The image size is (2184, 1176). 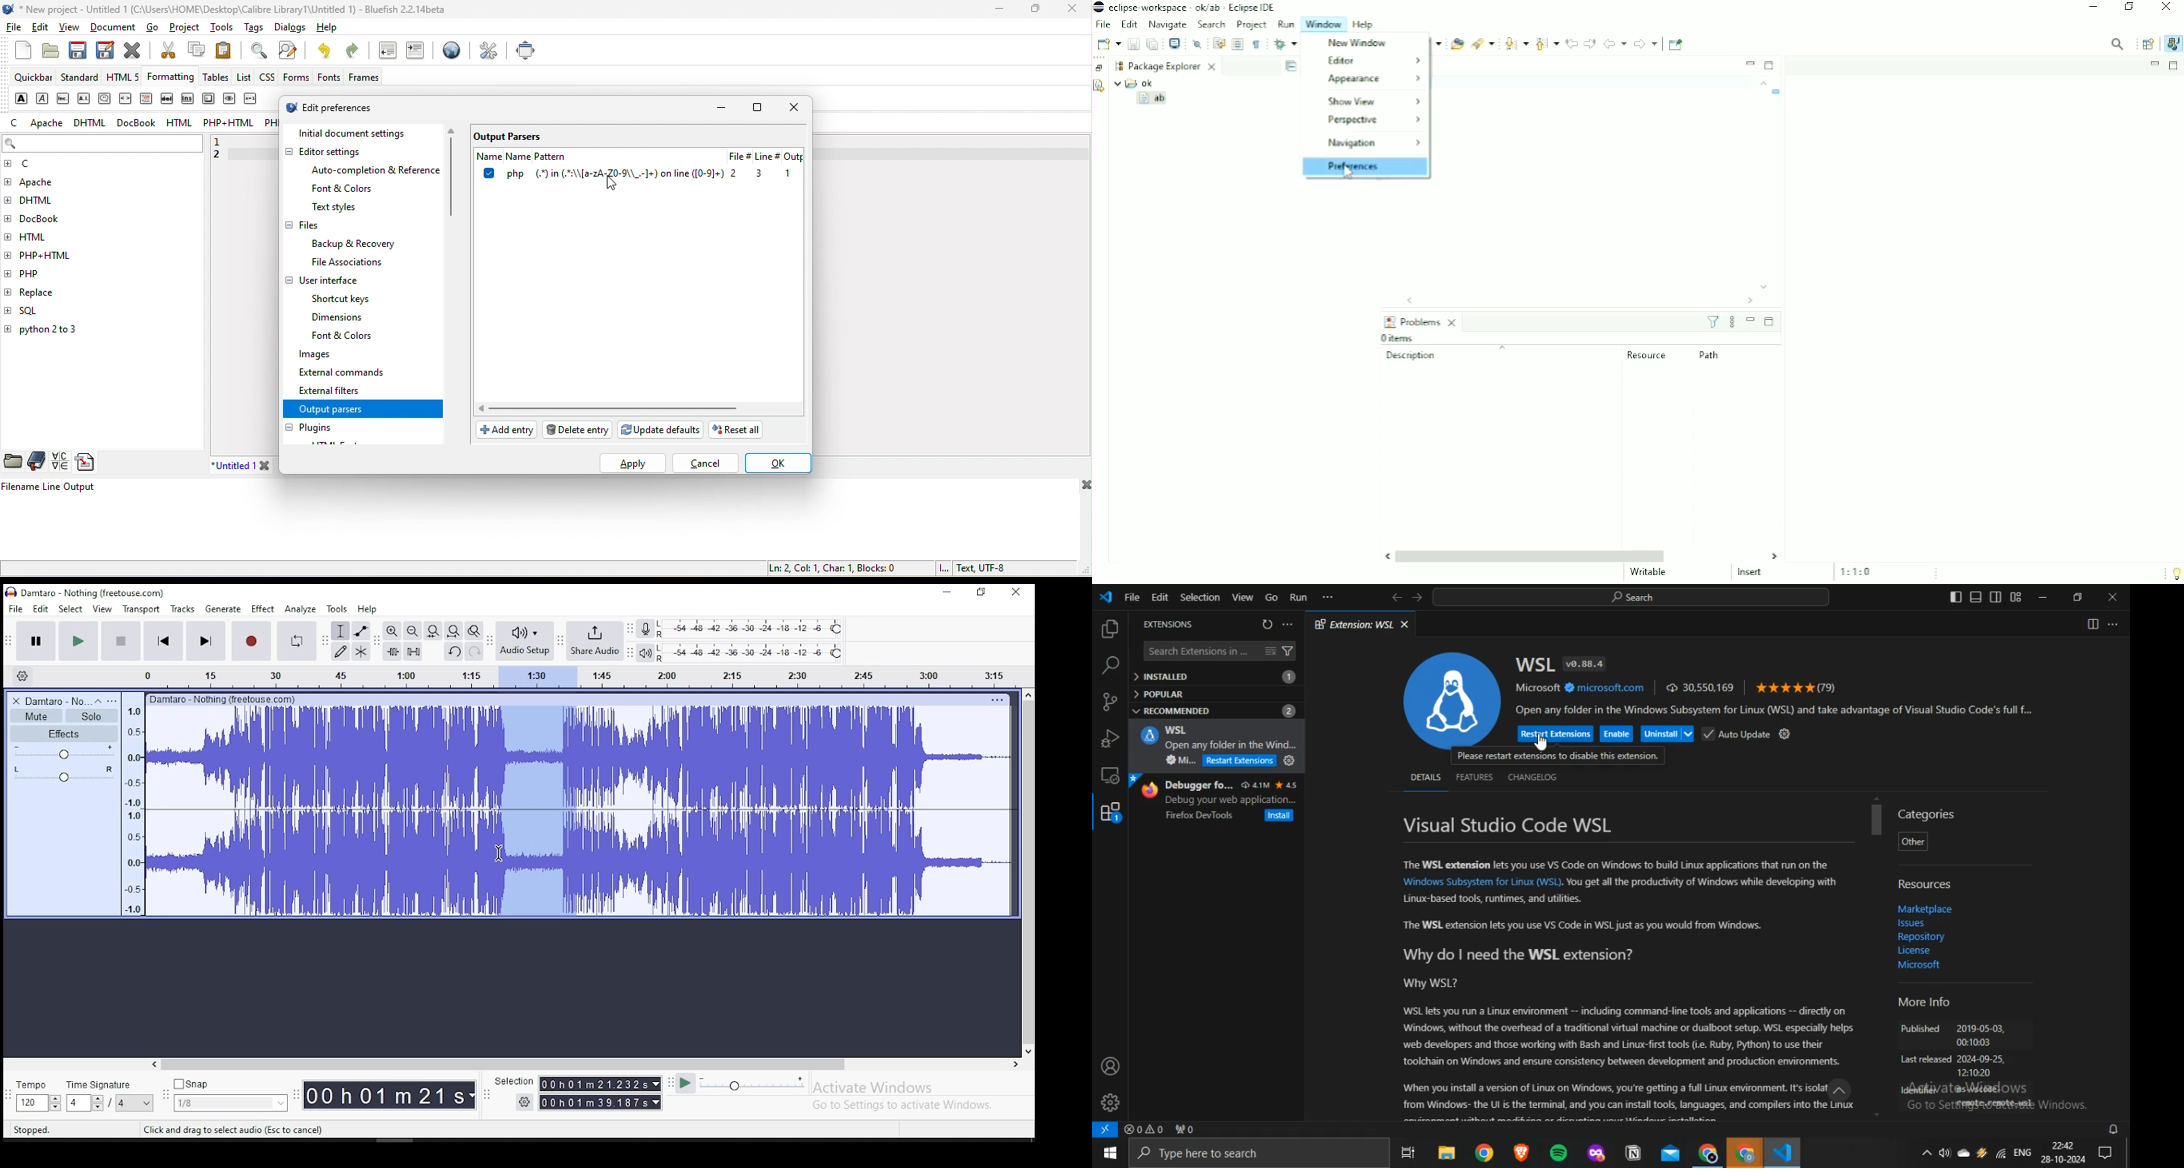 I want to click on 1/8, so click(x=218, y=1103).